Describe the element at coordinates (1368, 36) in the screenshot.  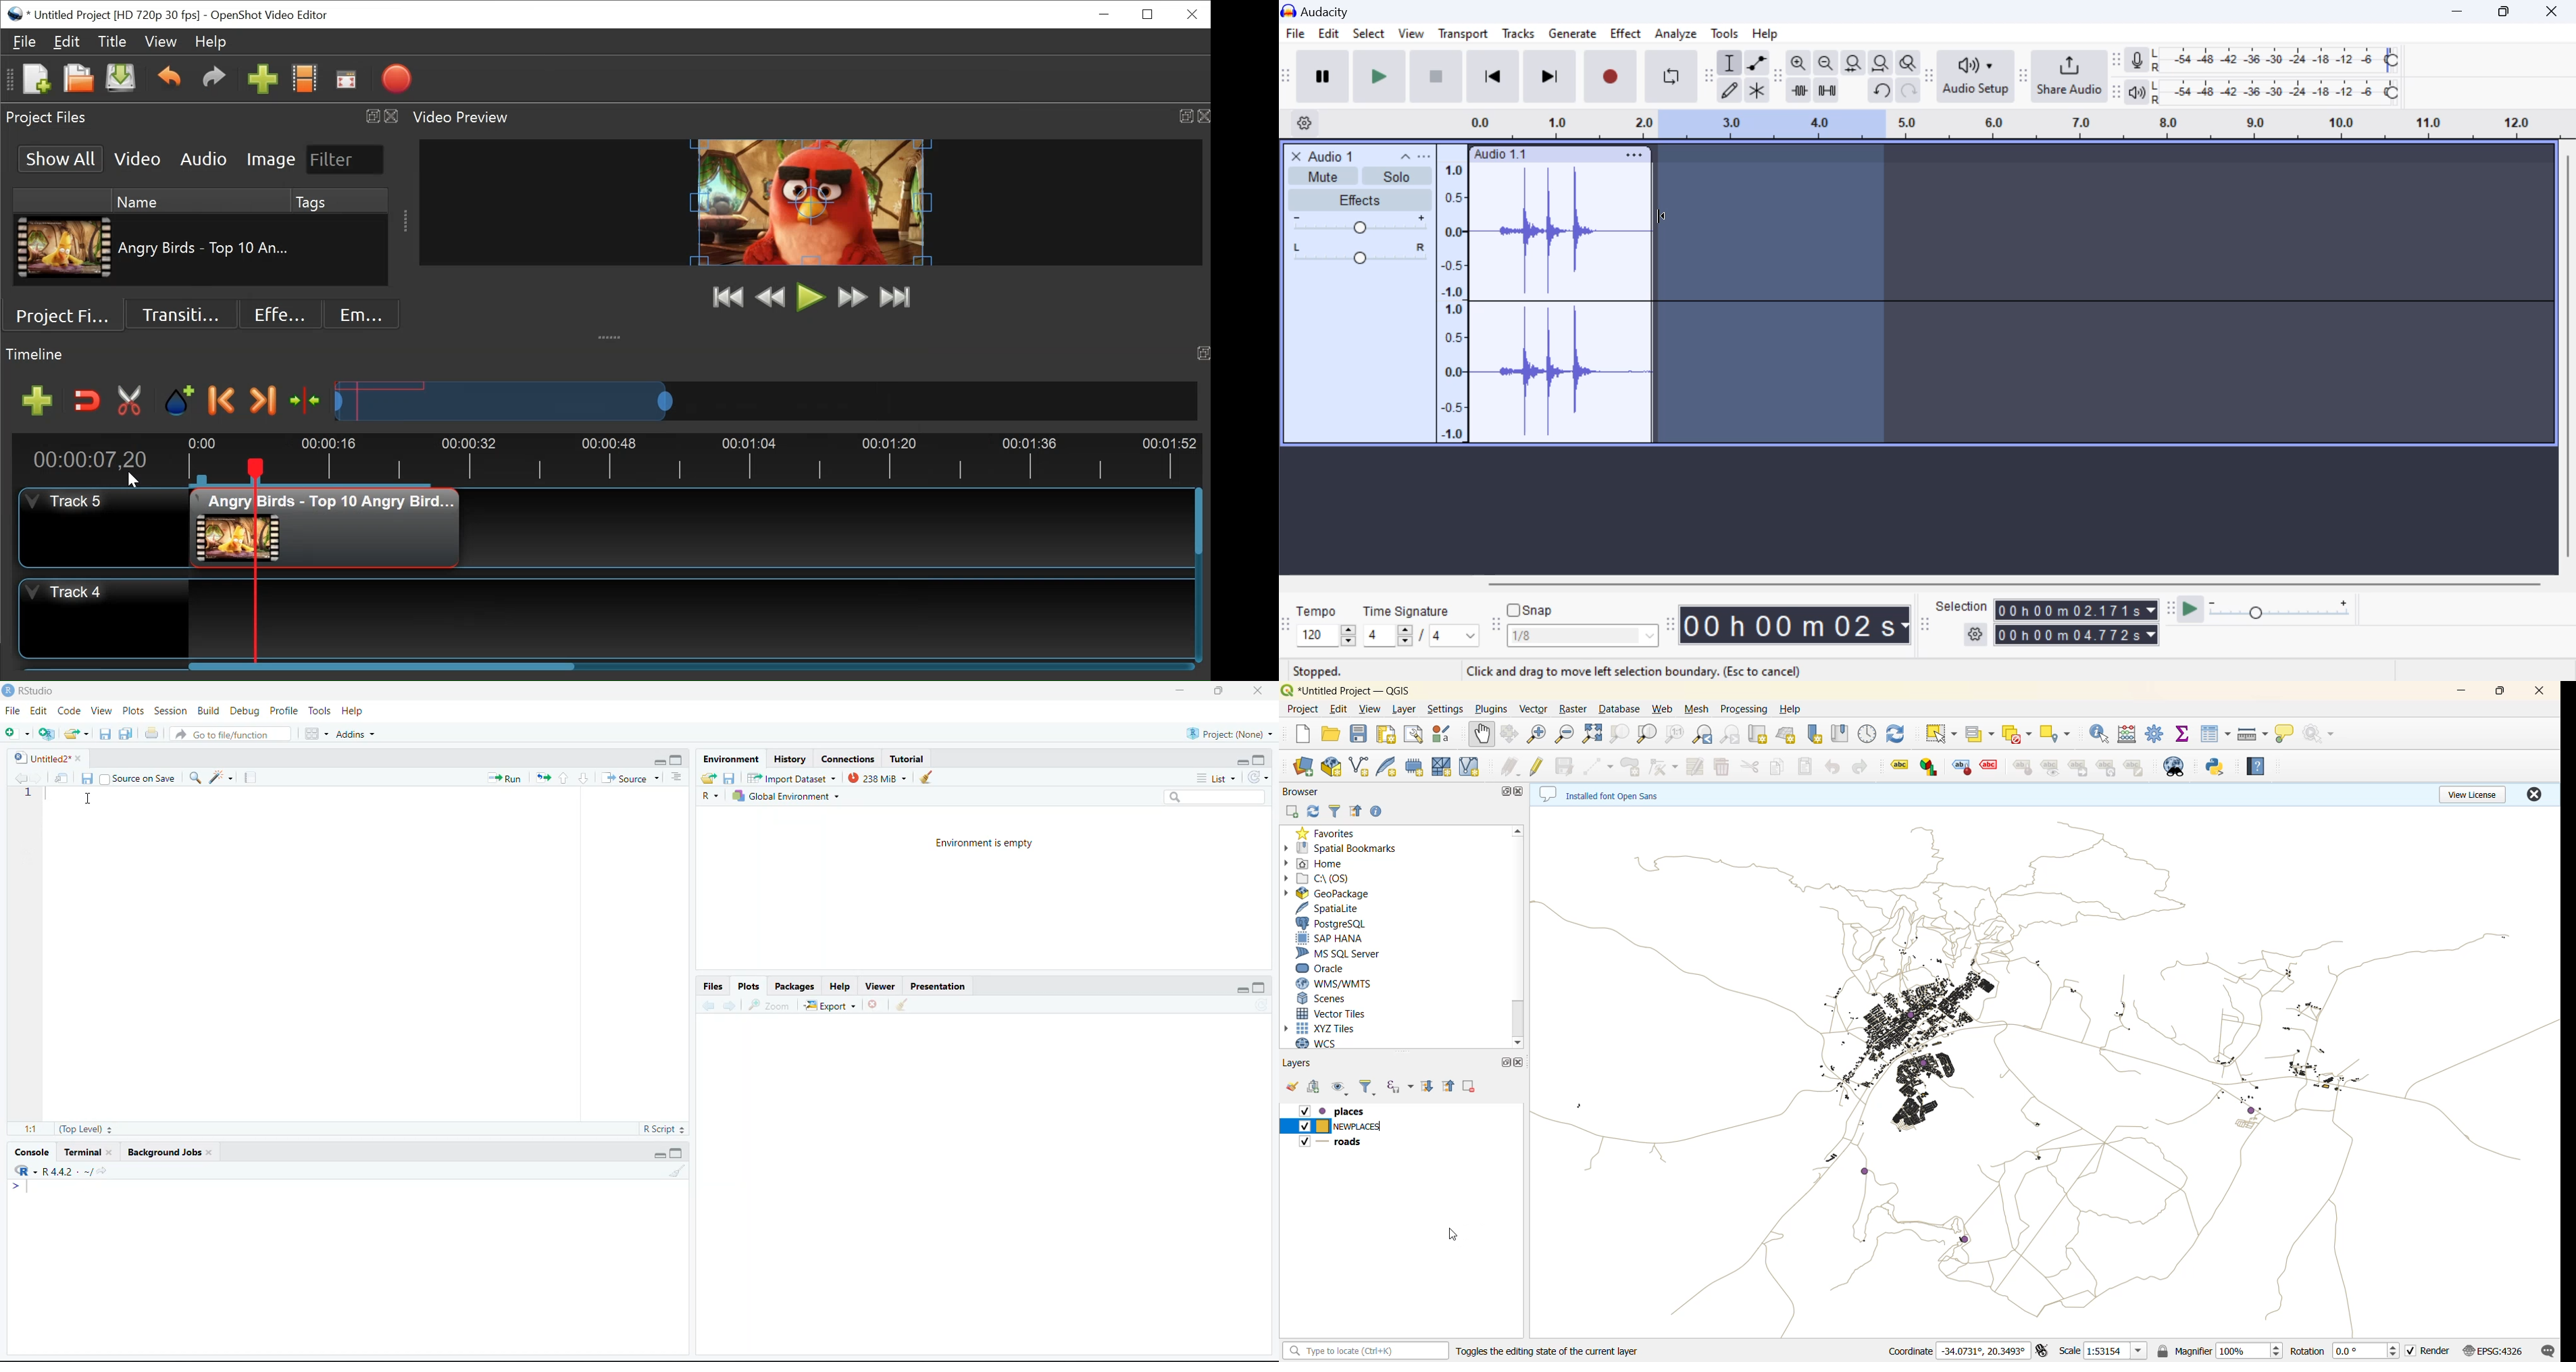
I see `Select` at that location.